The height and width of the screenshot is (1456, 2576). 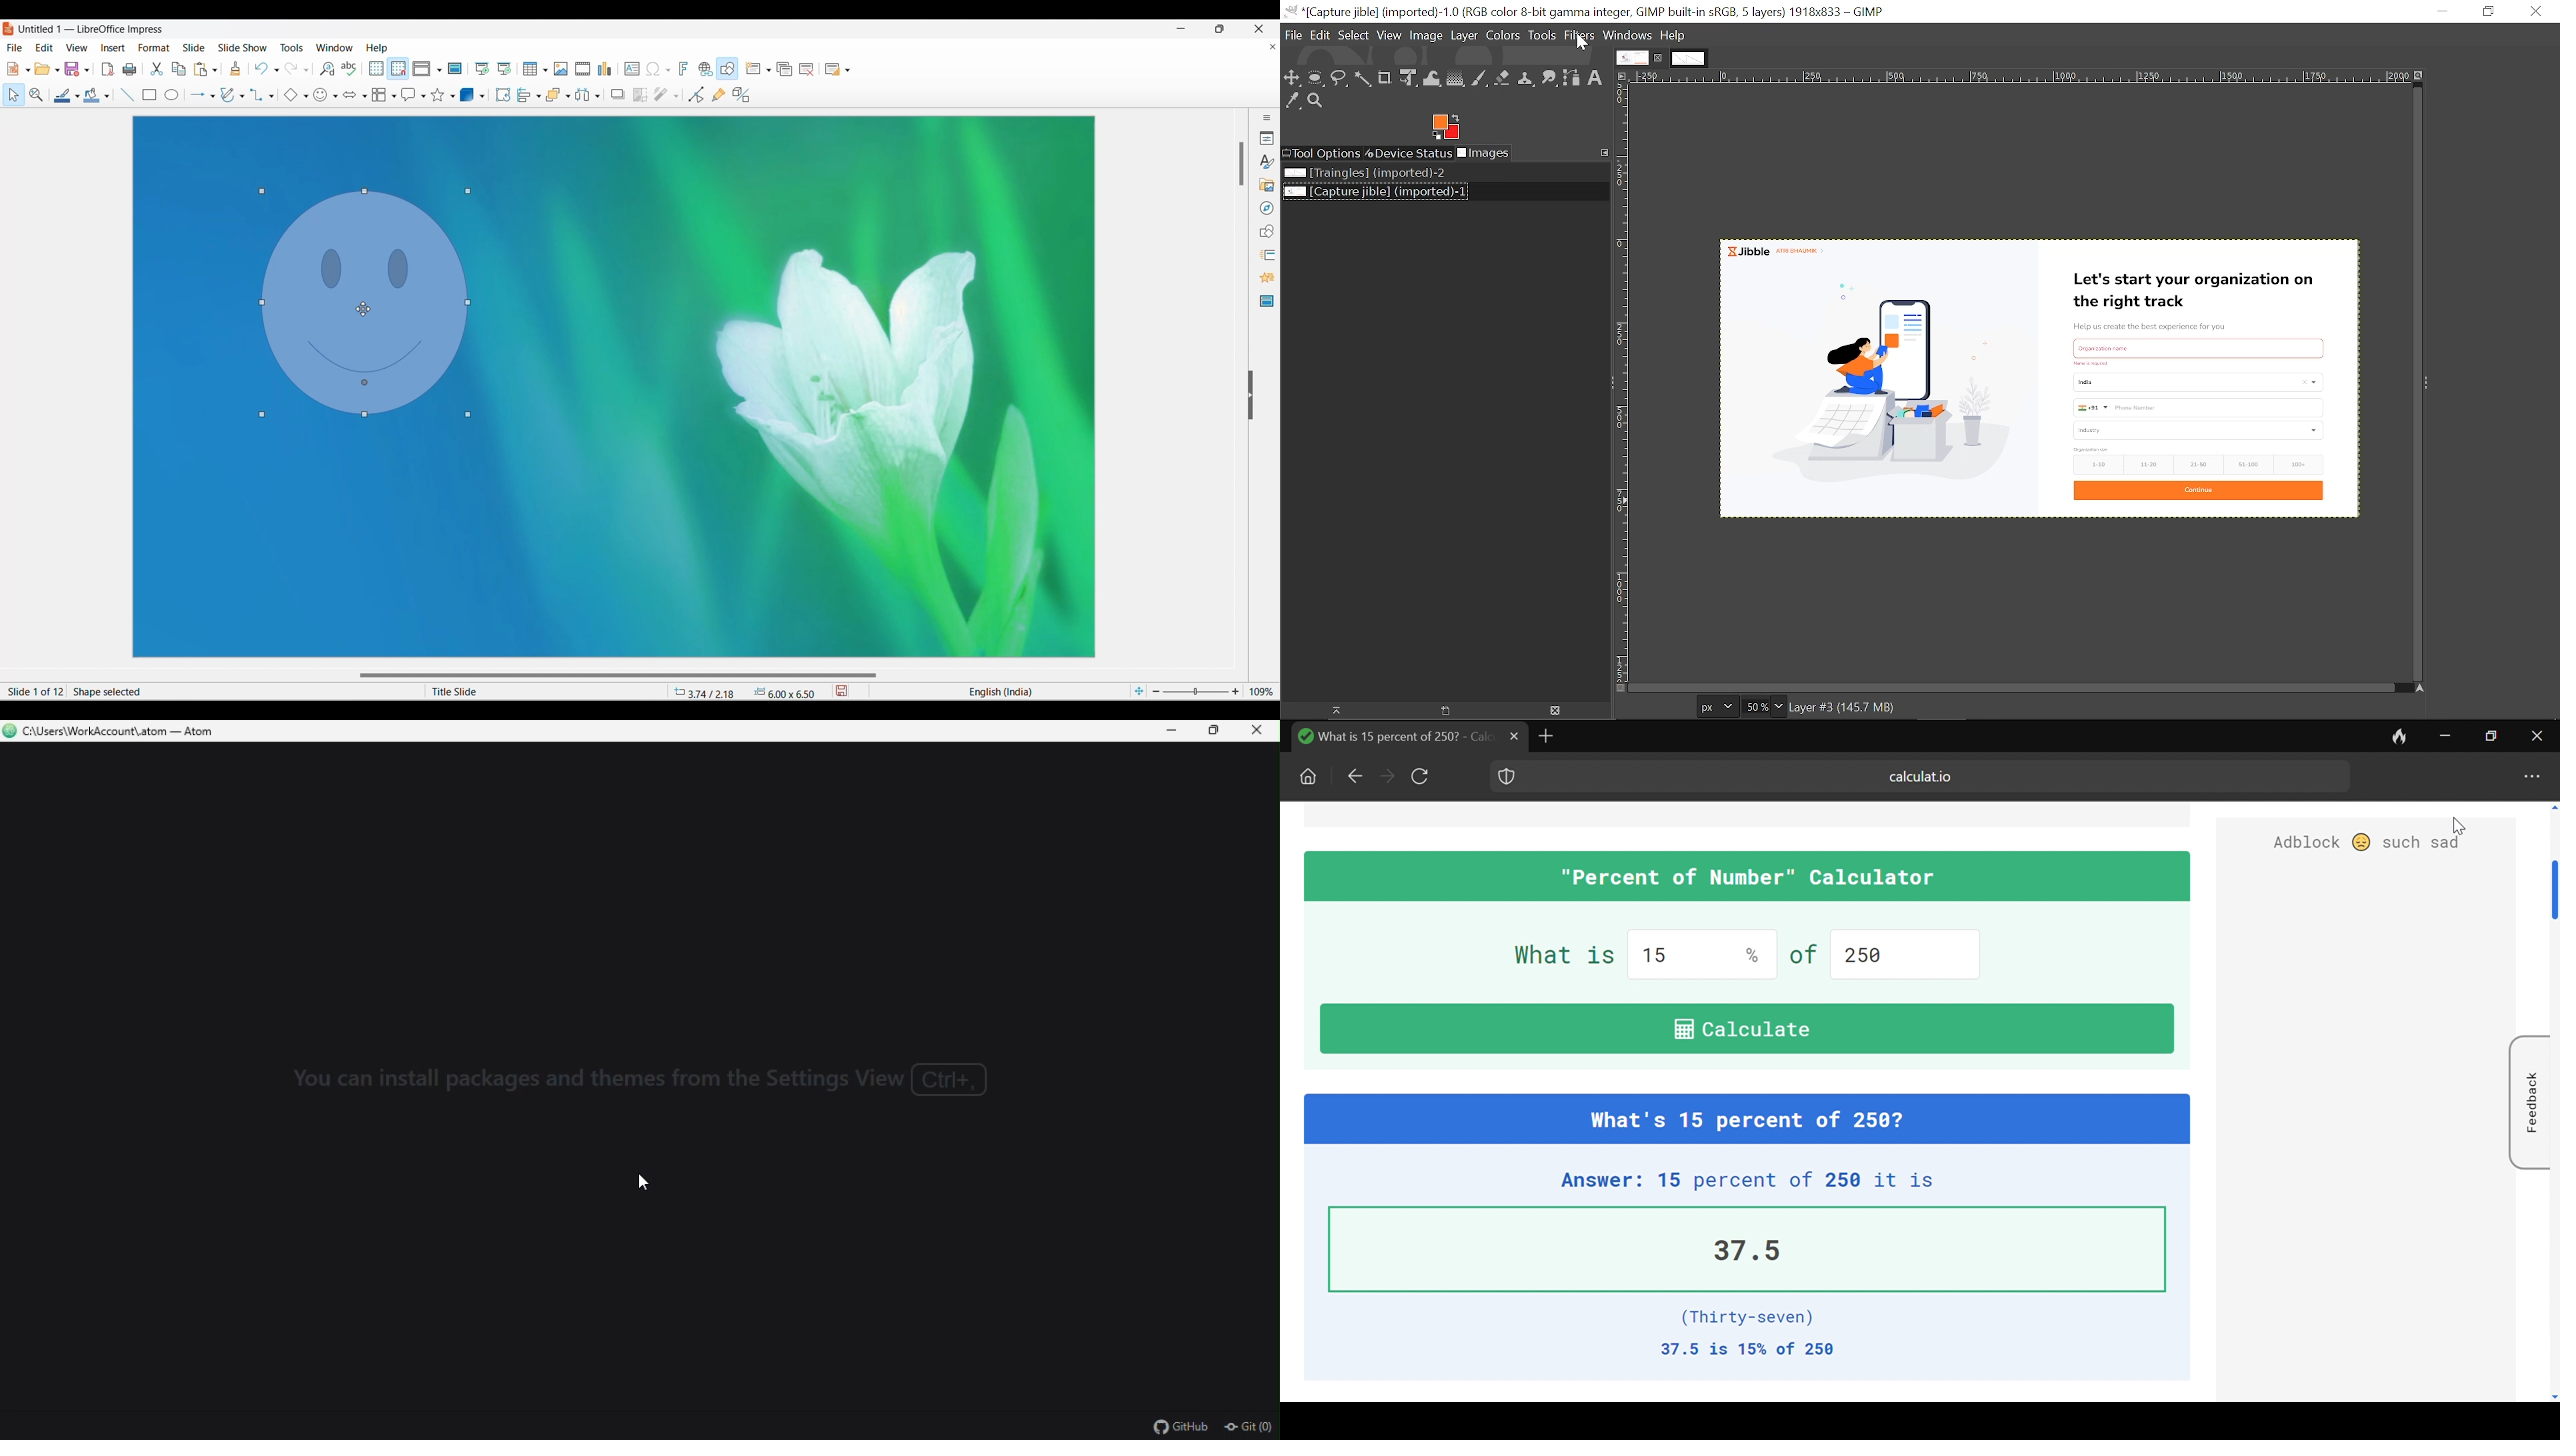 What do you see at coordinates (769, 70) in the screenshot?
I see `New slide options` at bounding box center [769, 70].